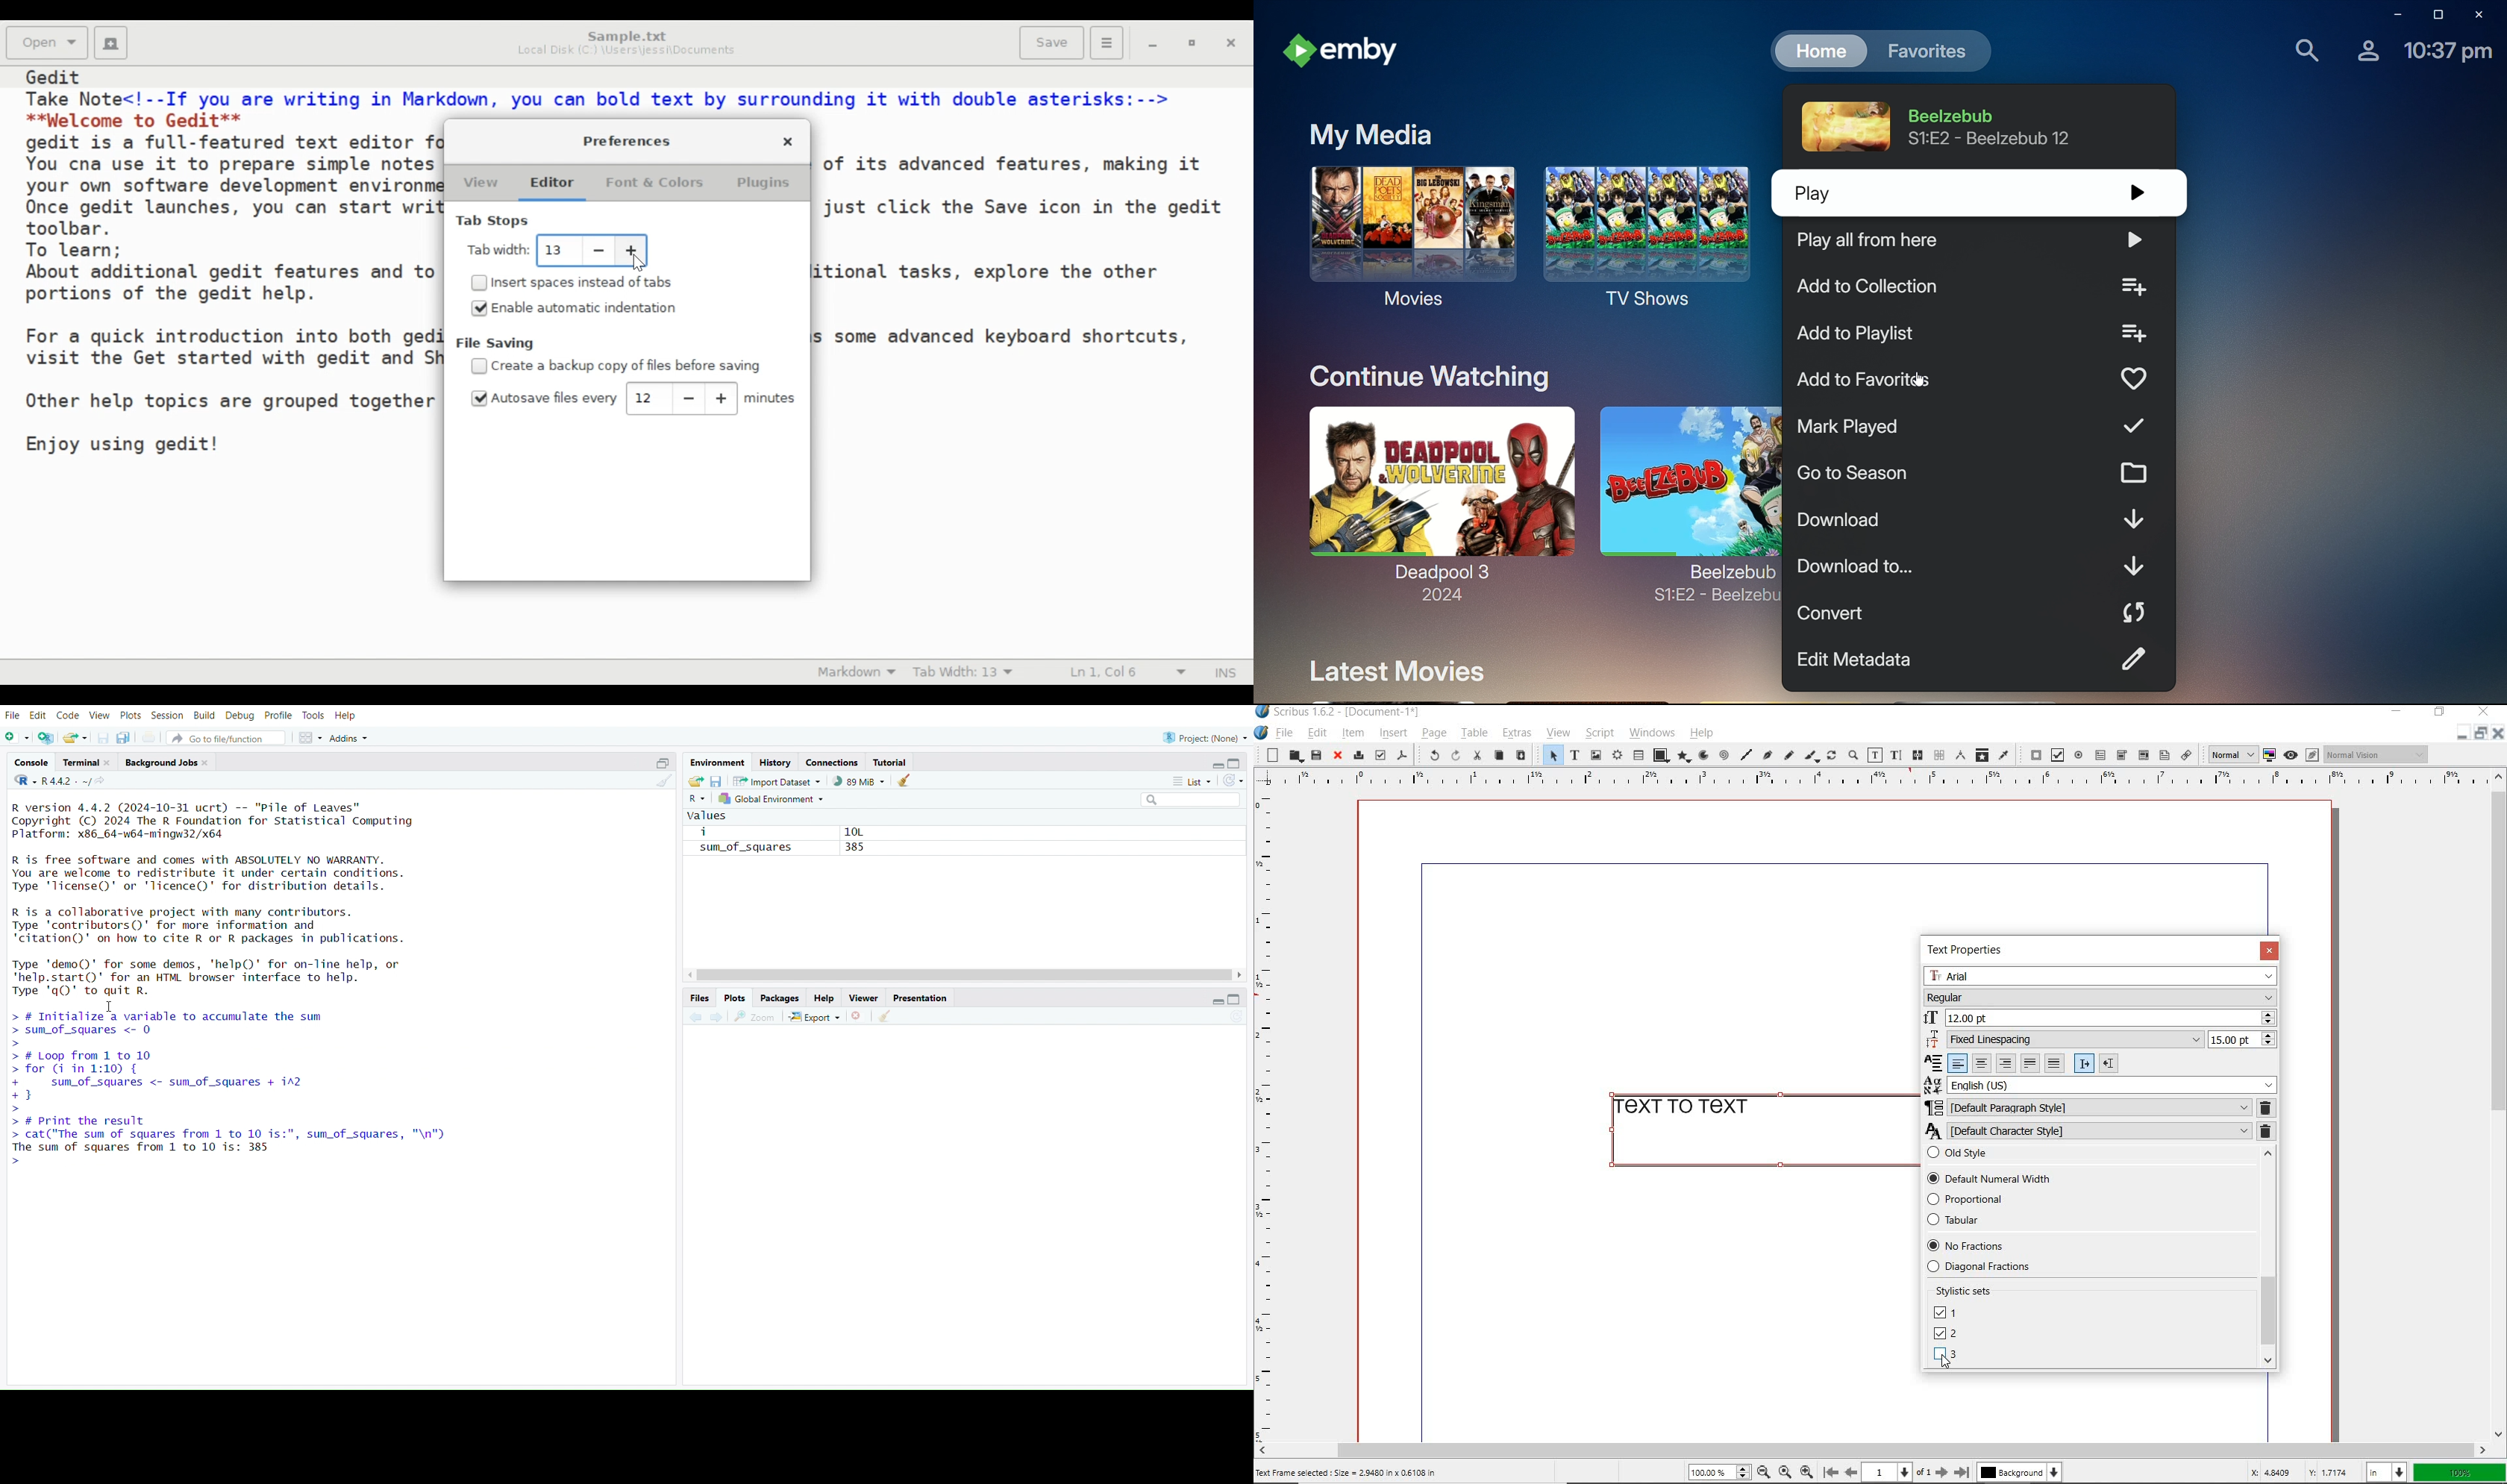 The height and width of the screenshot is (1484, 2520). I want to click on Minimize, so click(2479, 734).